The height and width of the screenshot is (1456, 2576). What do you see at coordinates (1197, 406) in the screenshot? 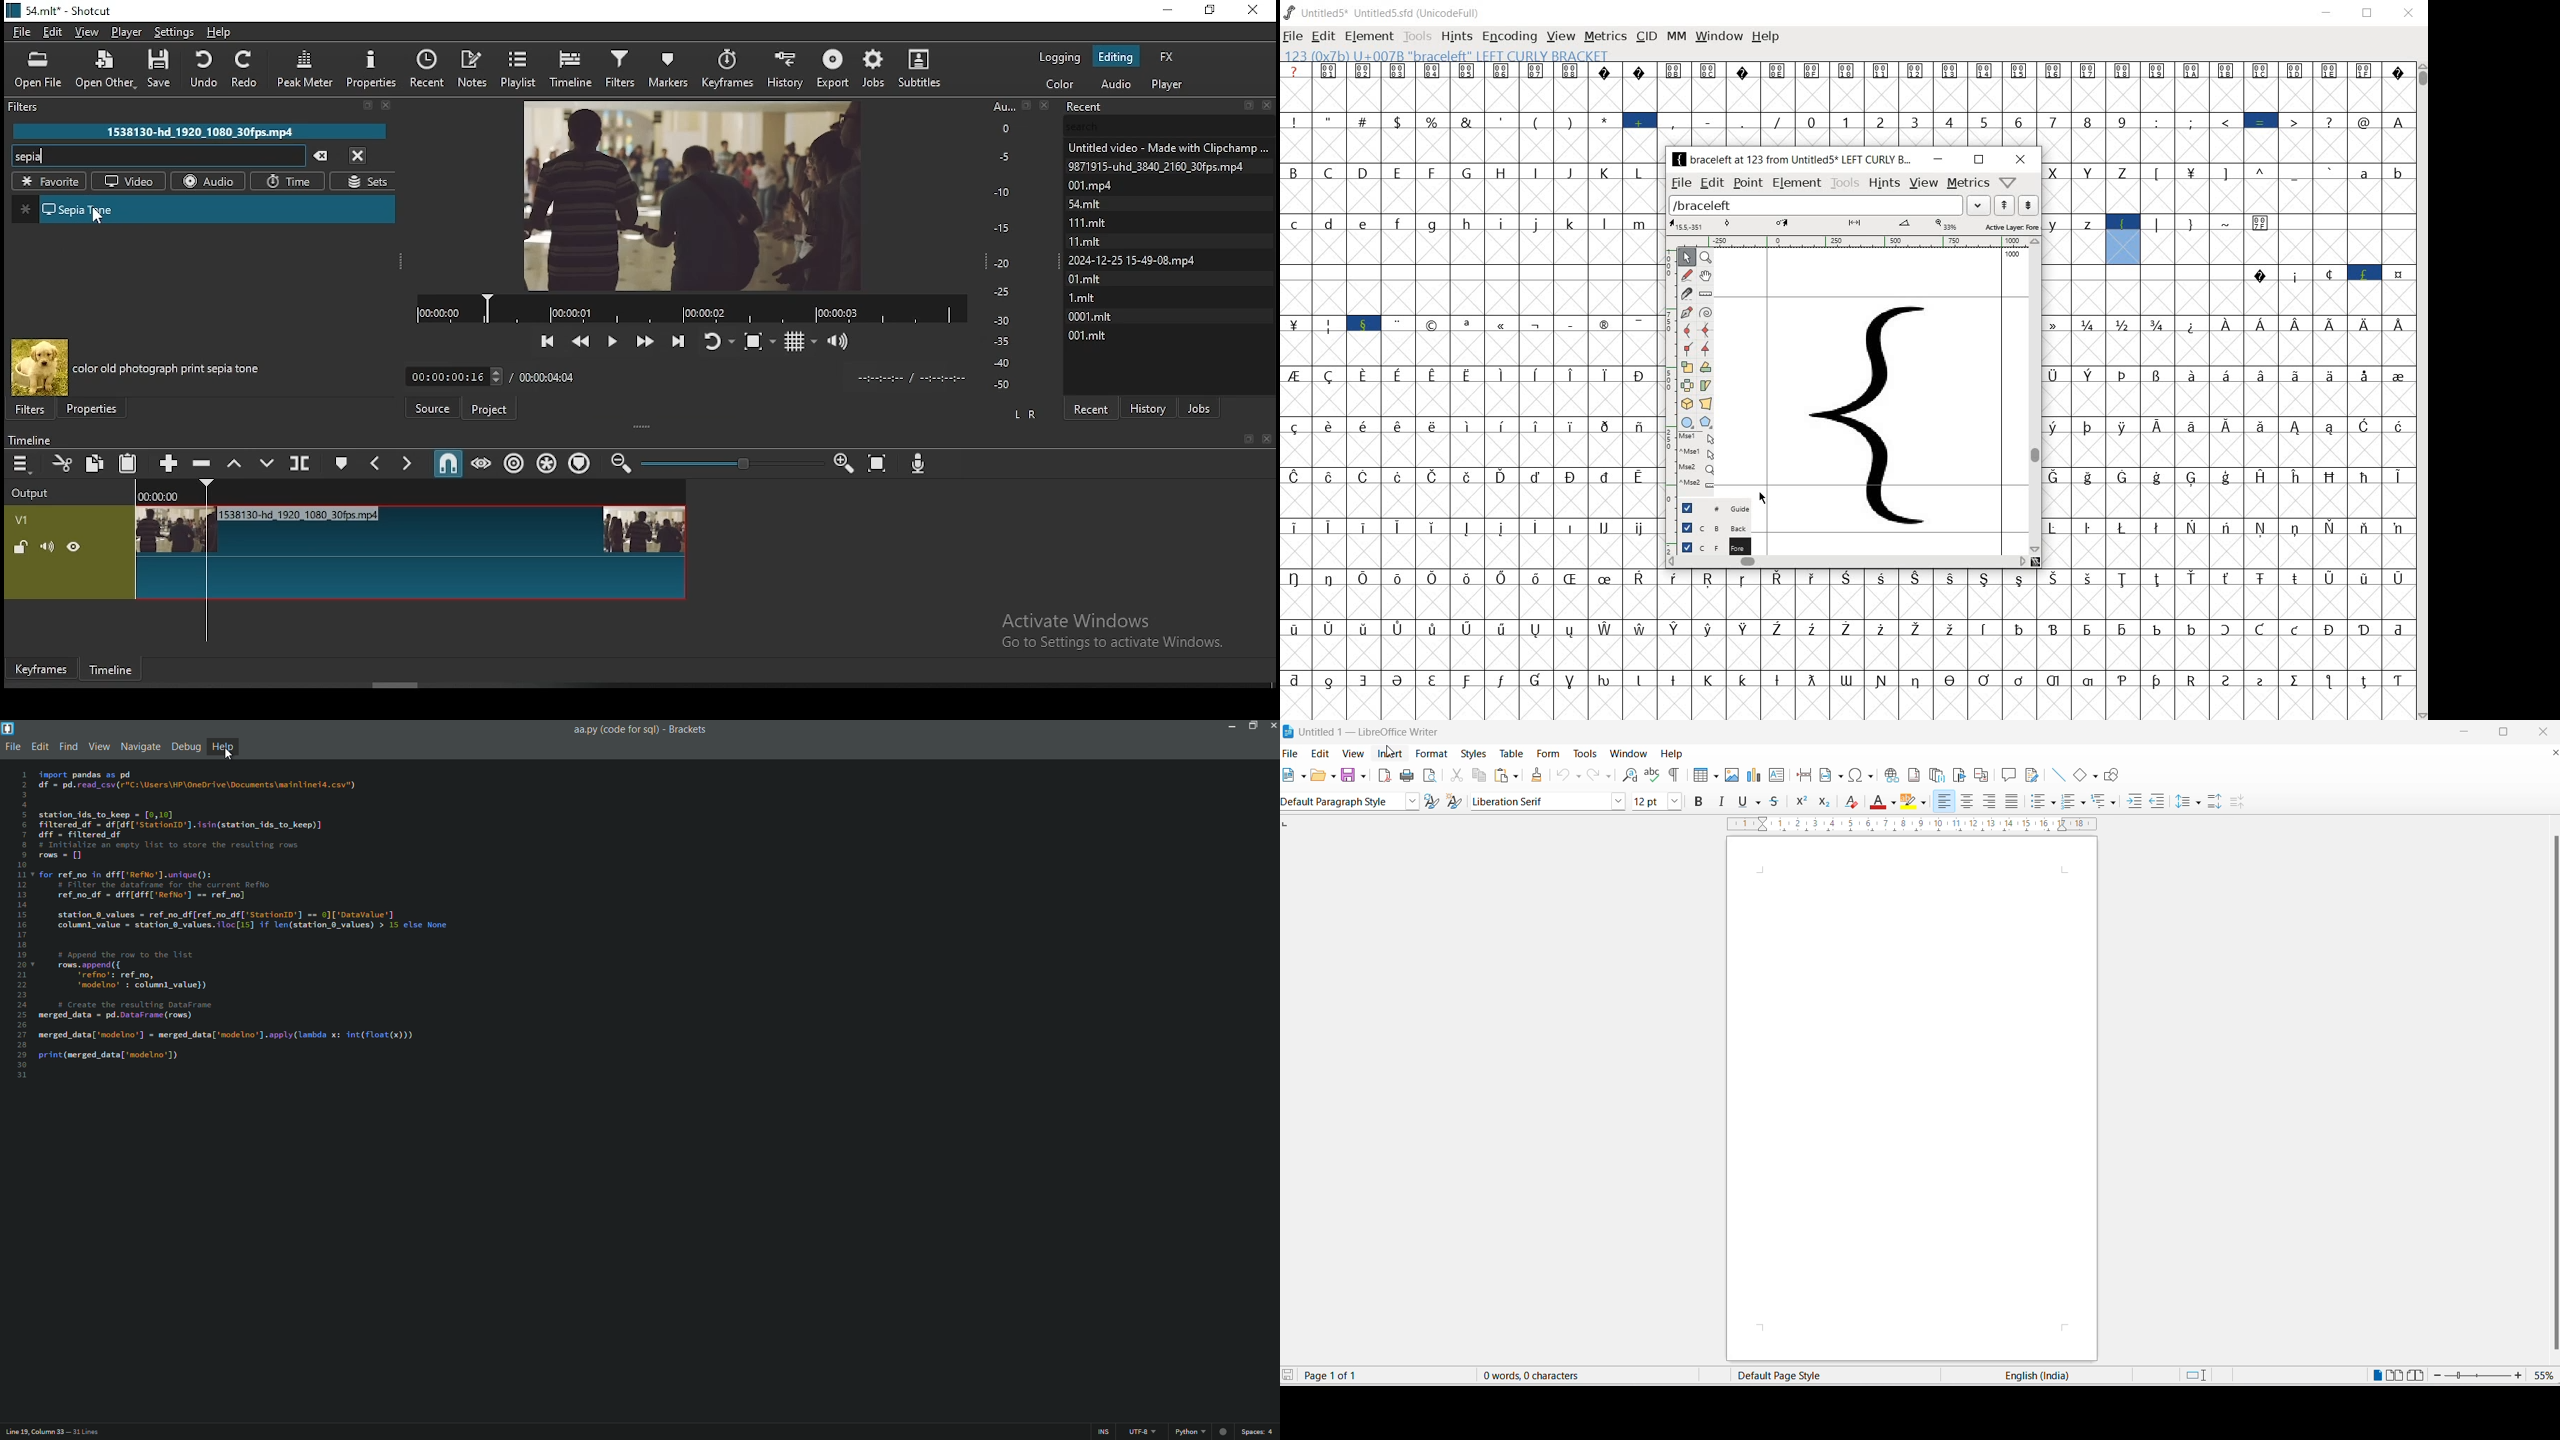
I see `jobs` at bounding box center [1197, 406].